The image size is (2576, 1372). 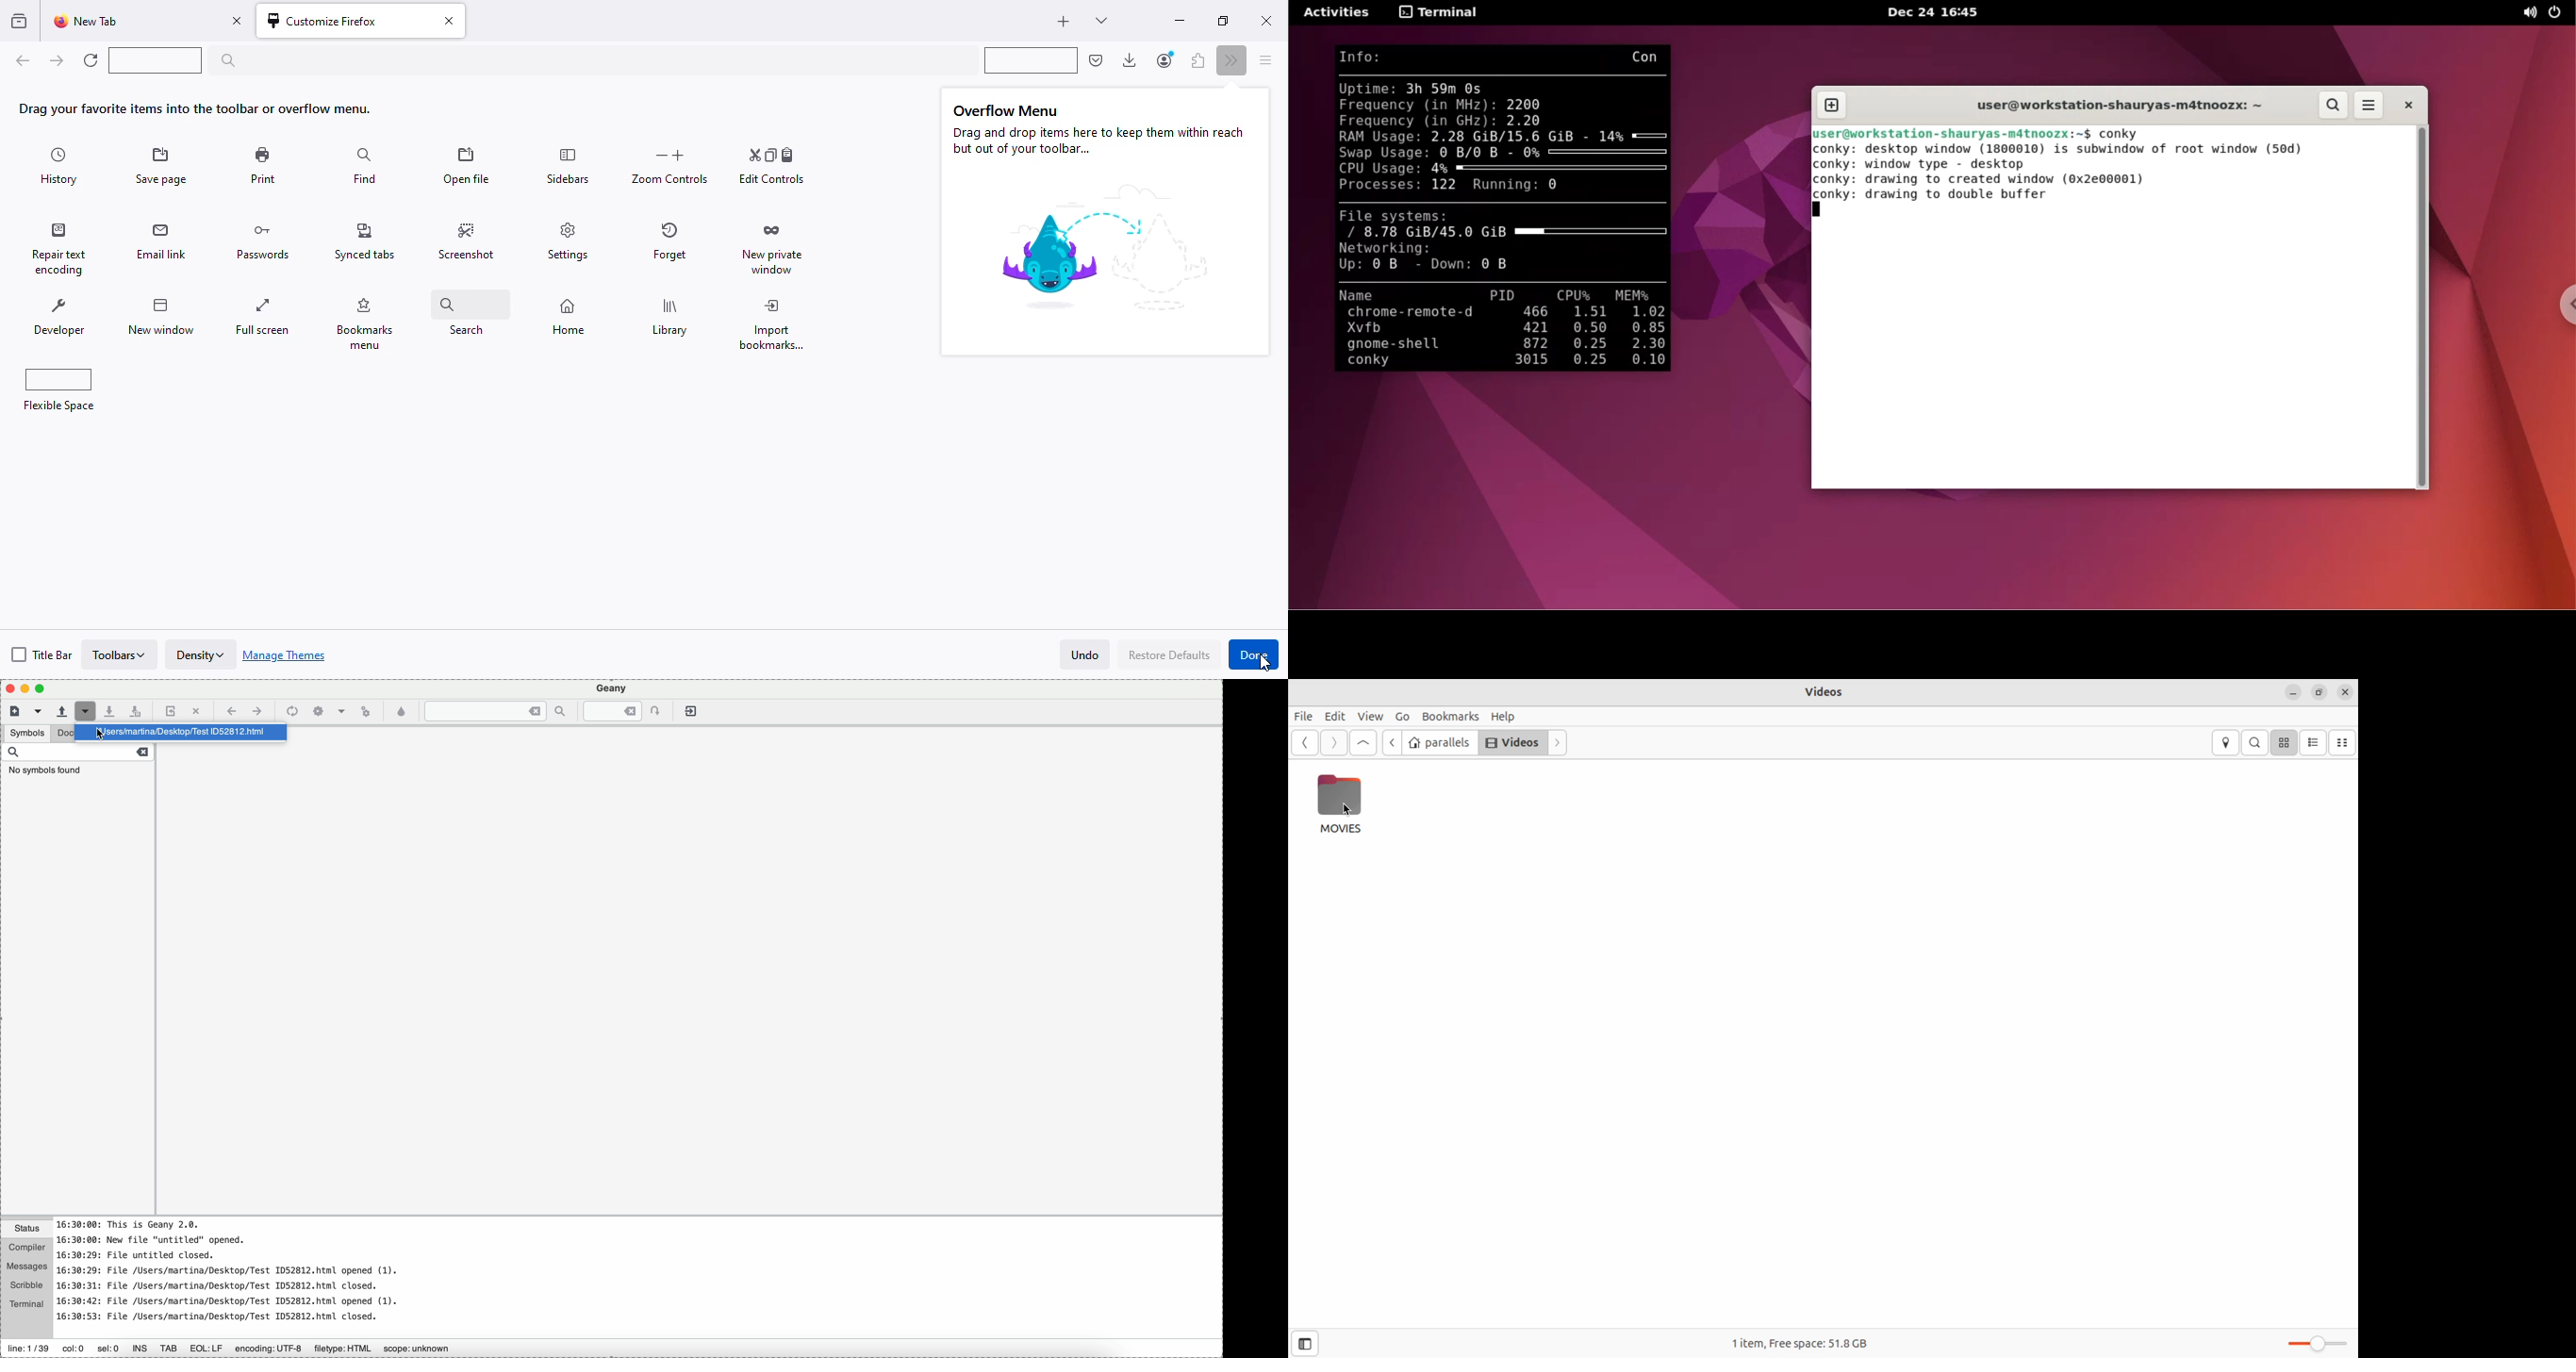 What do you see at coordinates (1264, 663) in the screenshot?
I see `cursor` at bounding box center [1264, 663].